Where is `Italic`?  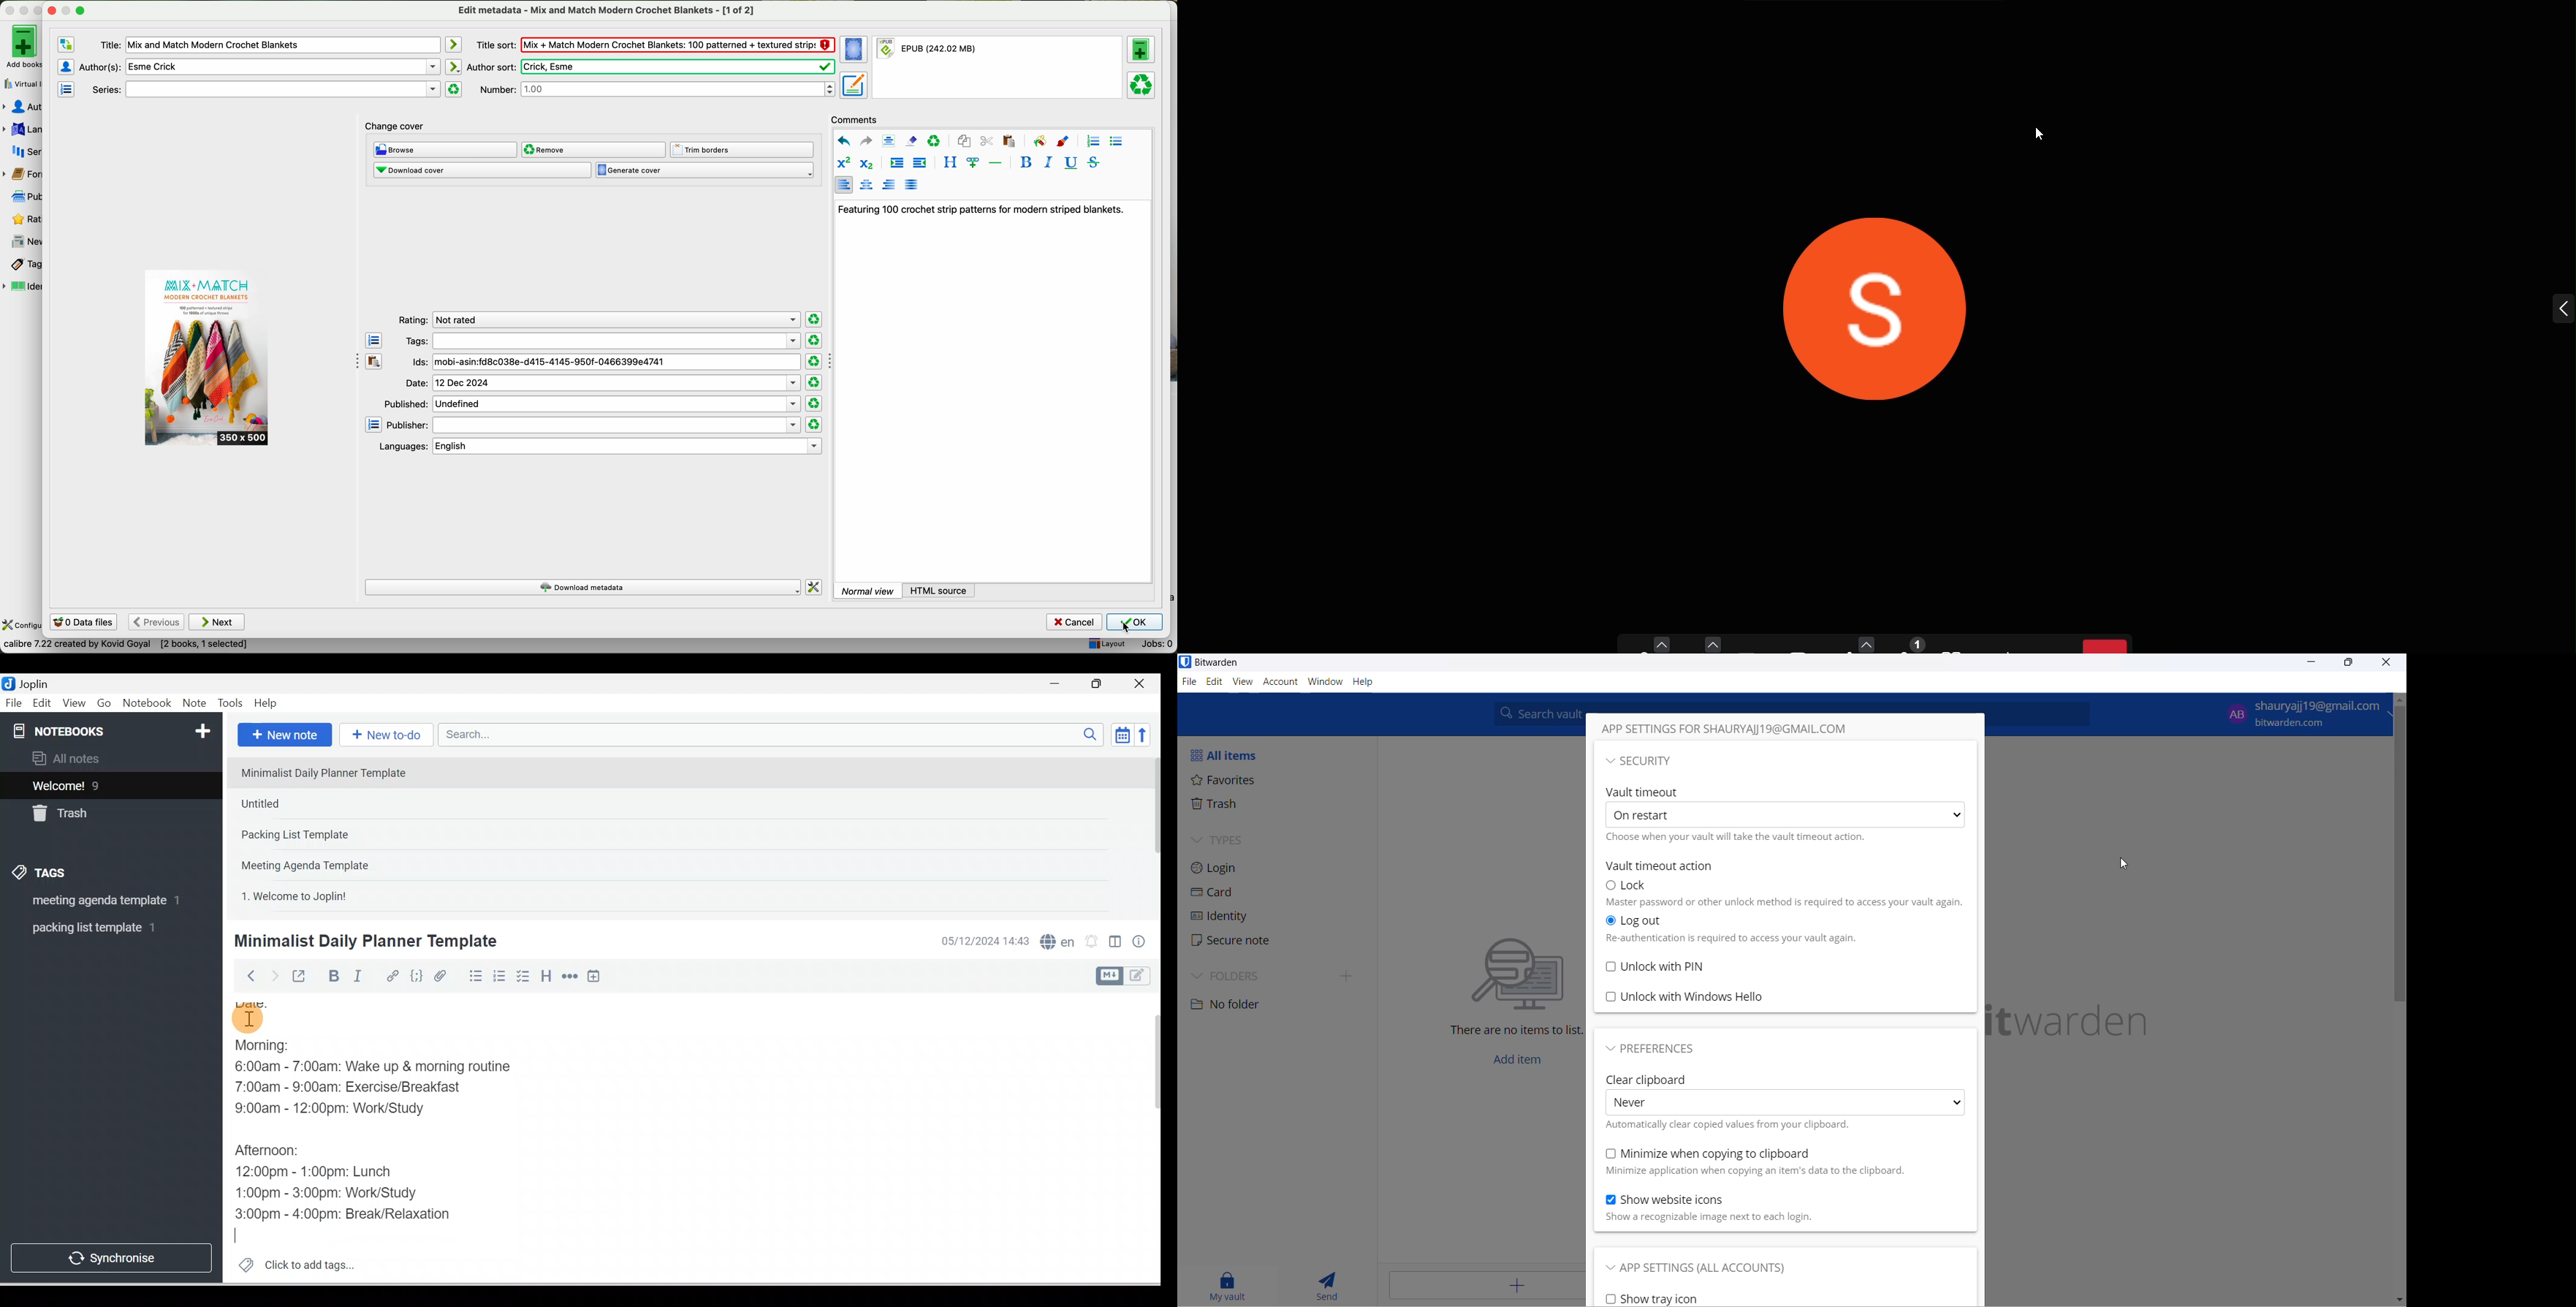 Italic is located at coordinates (360, 978).